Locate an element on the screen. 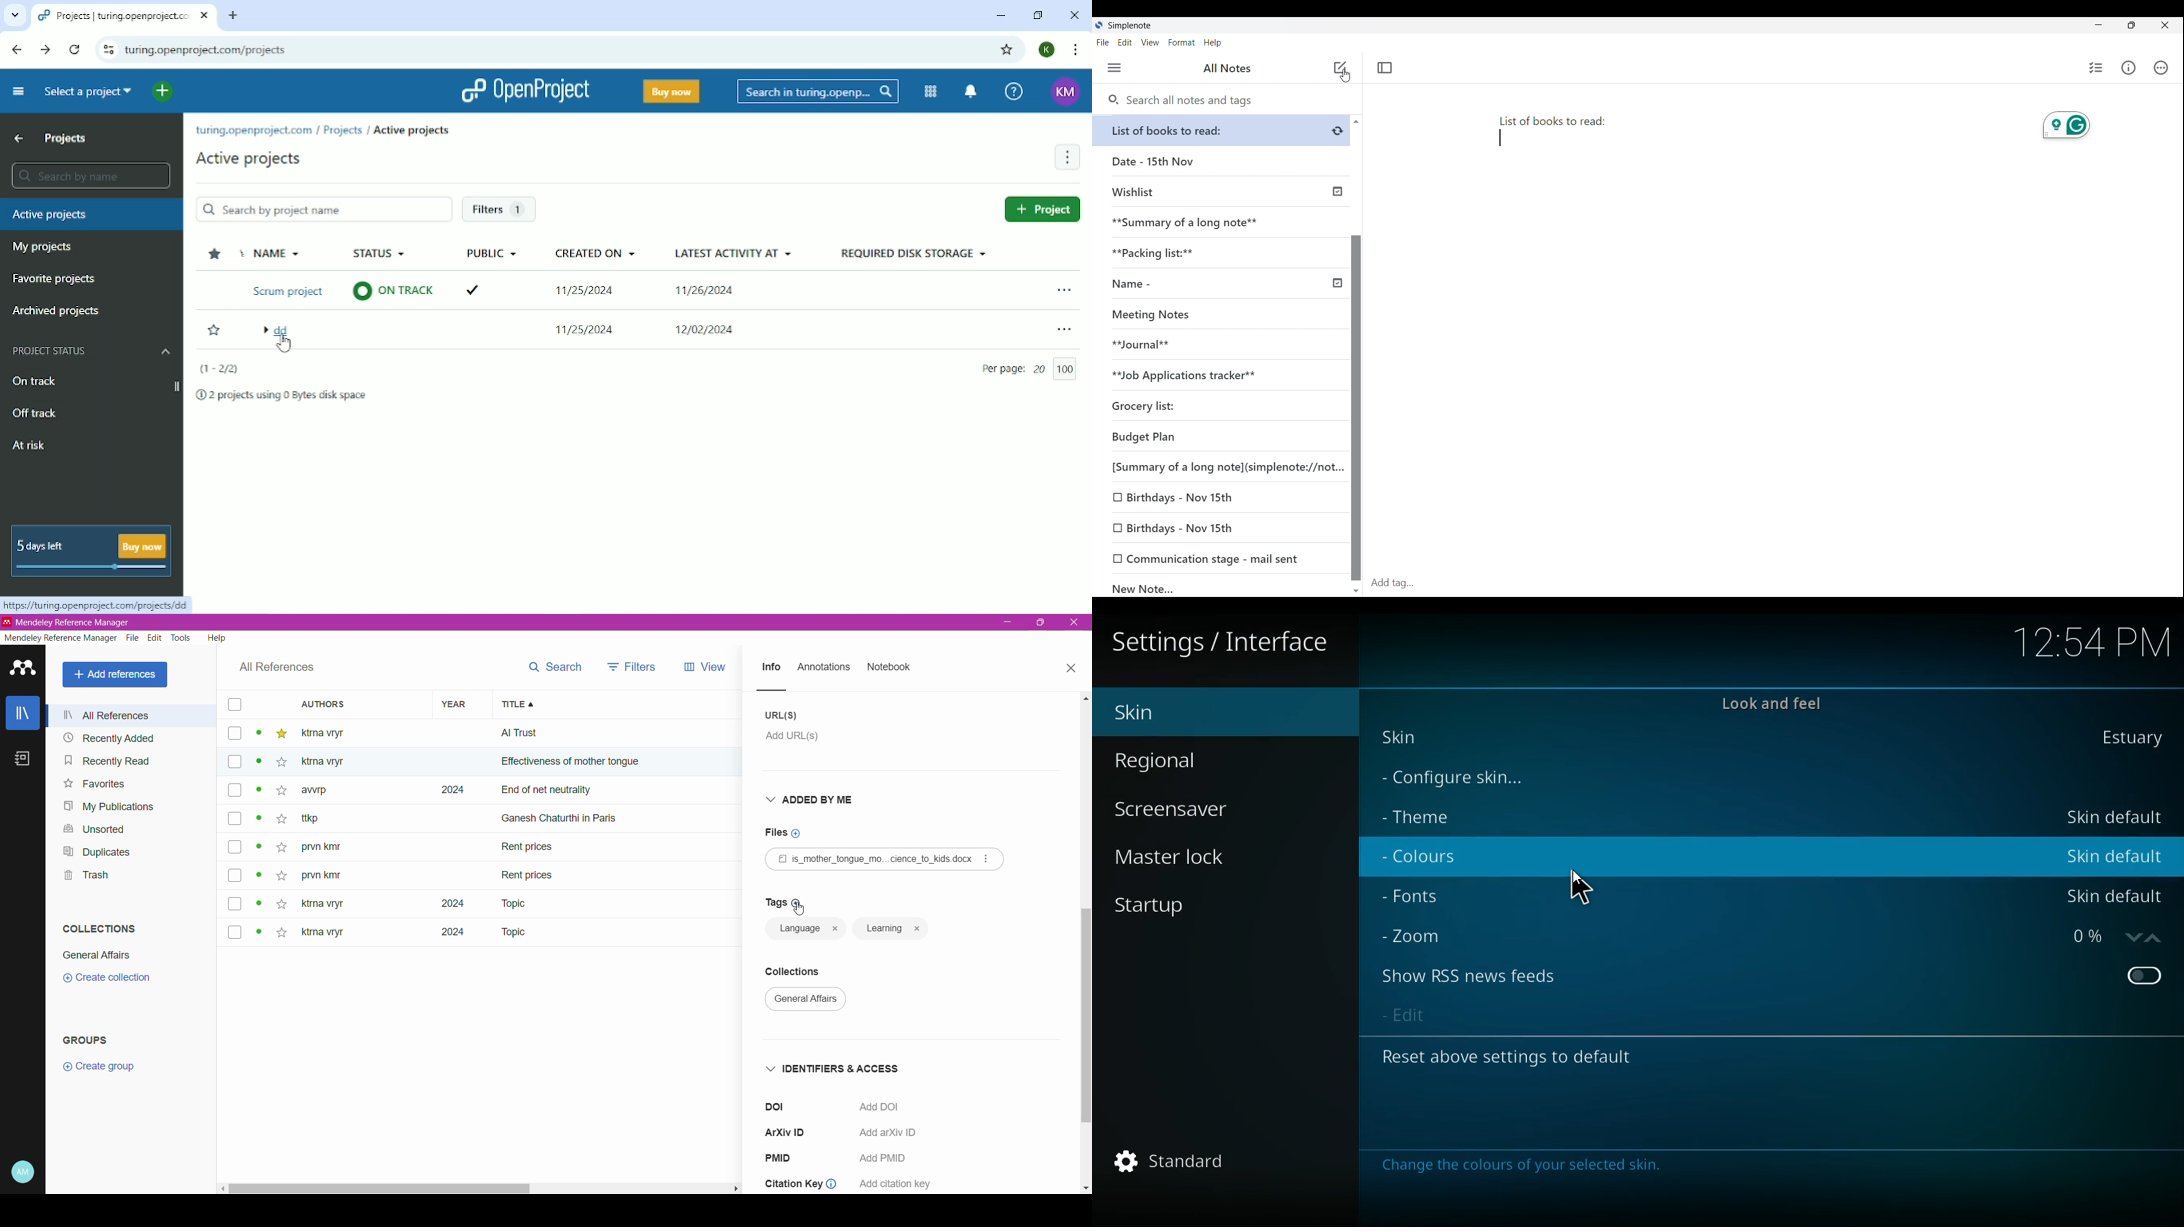 Image resolution: width=2184 pixels, height=1232 pixels. Wishlist is located at coordinates (1224, 190).